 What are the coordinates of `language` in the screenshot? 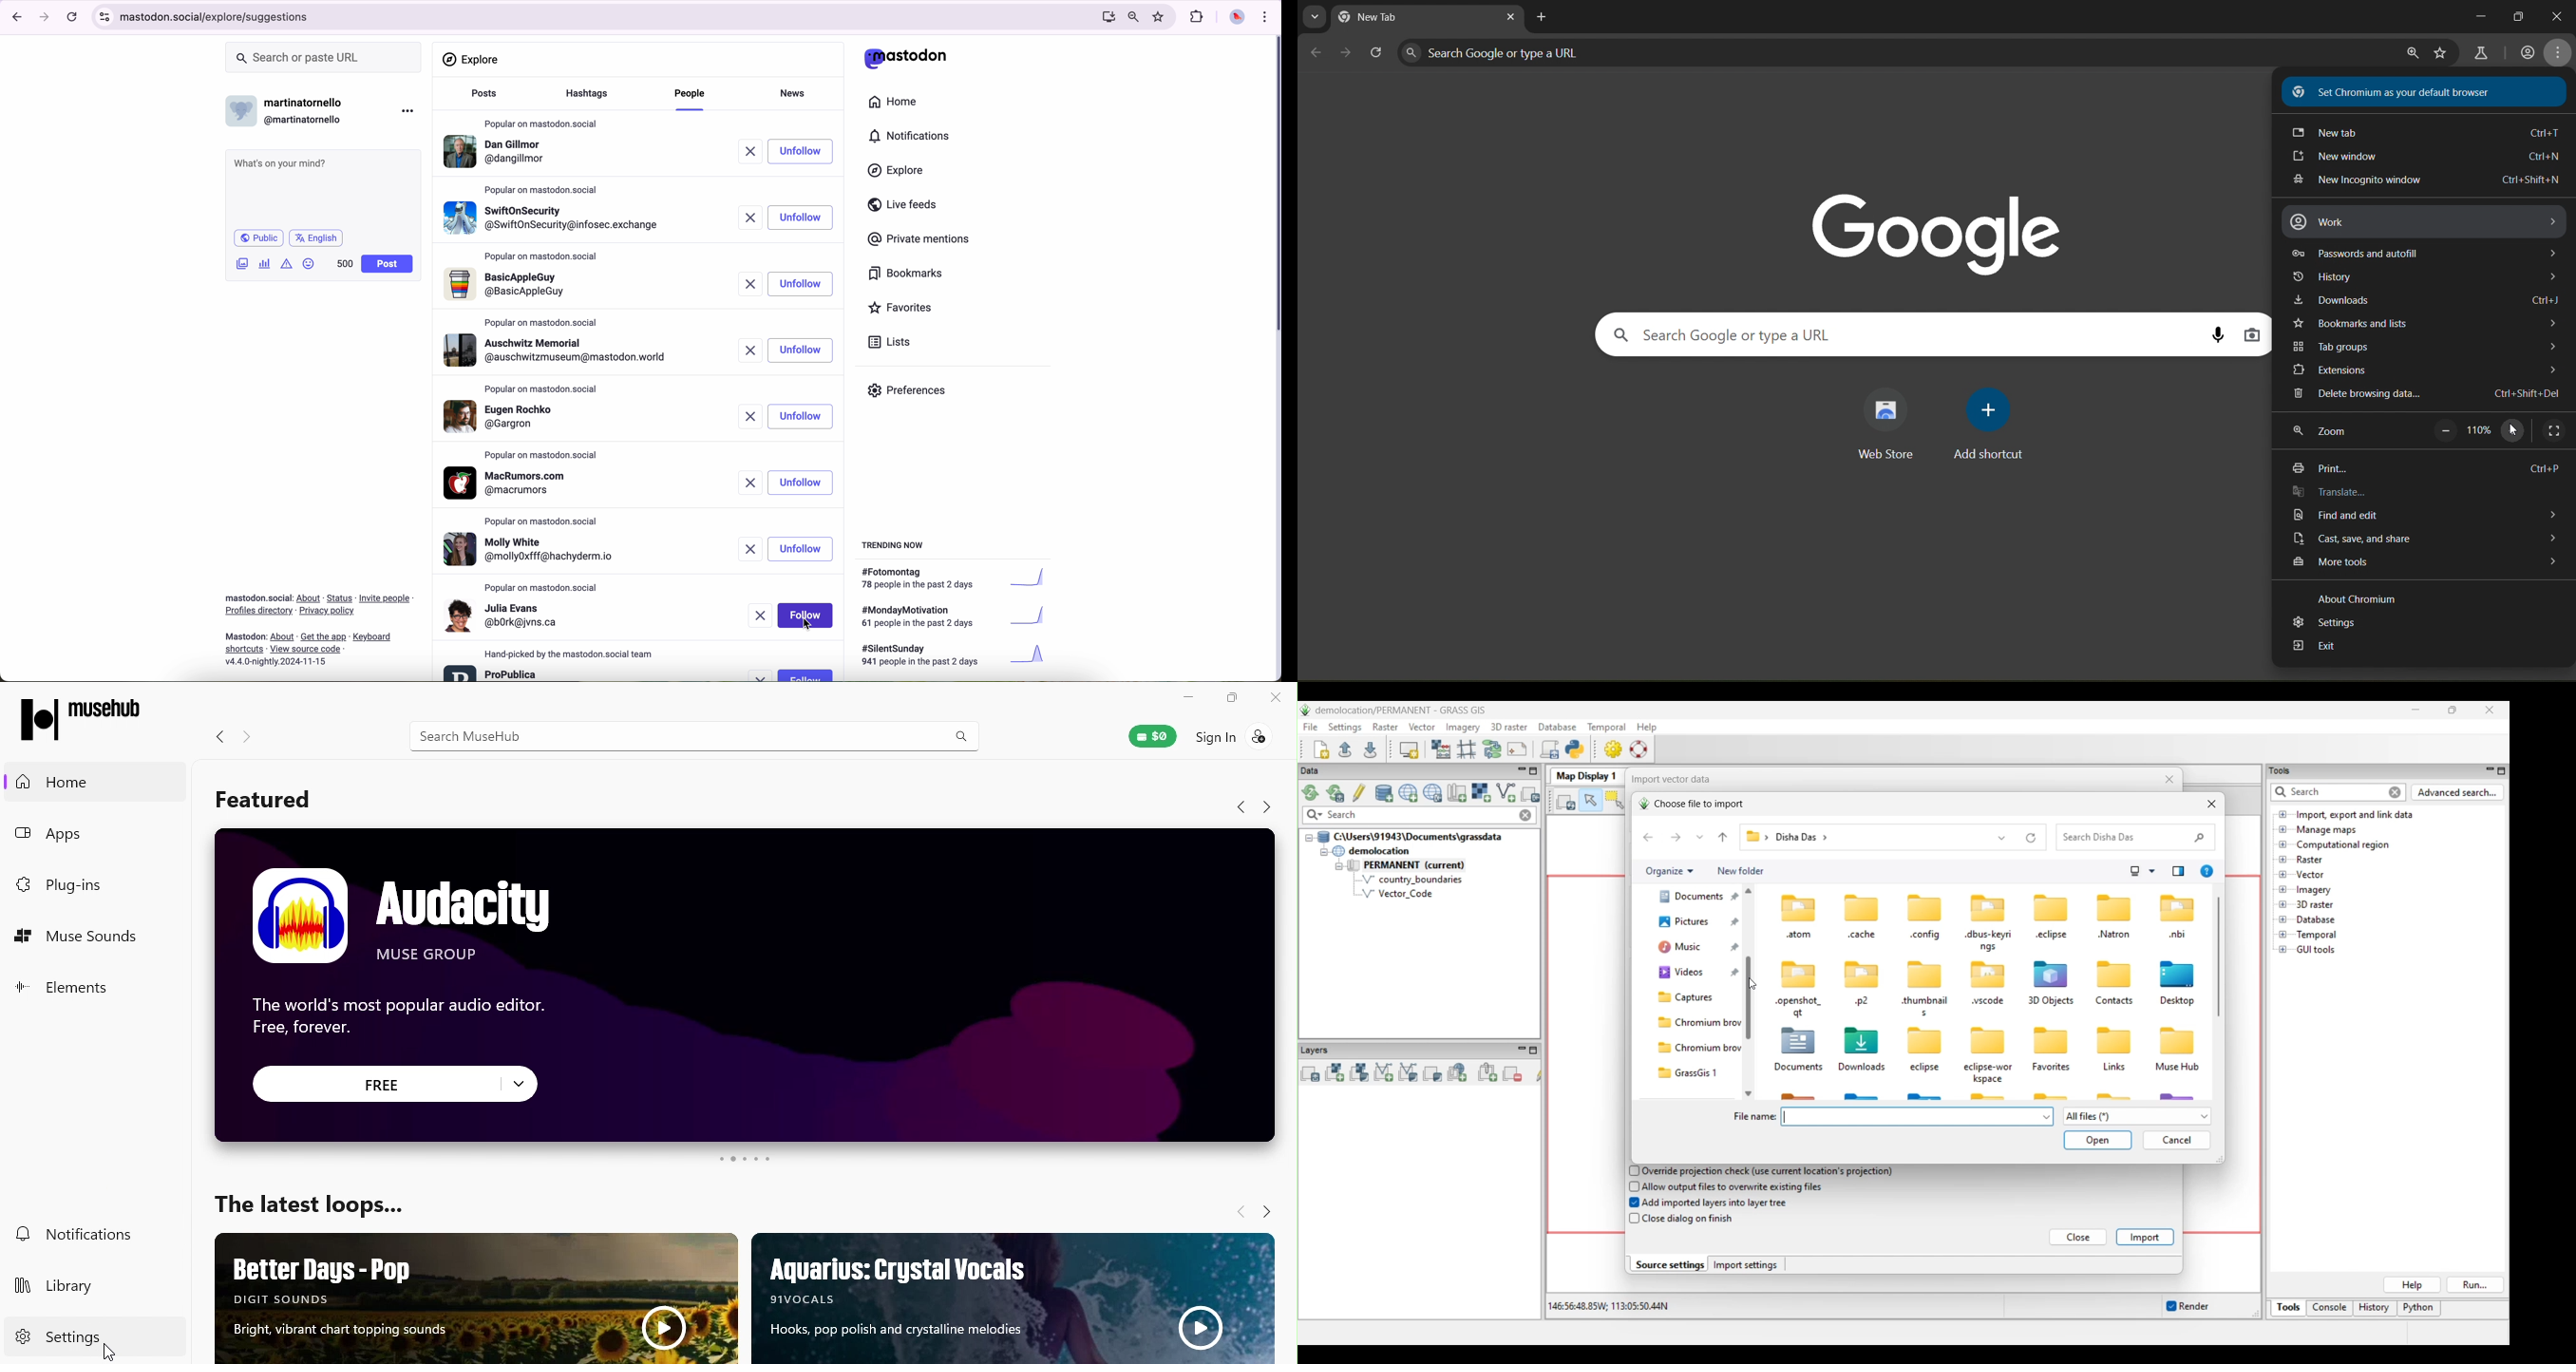 It's located at (316, 237).